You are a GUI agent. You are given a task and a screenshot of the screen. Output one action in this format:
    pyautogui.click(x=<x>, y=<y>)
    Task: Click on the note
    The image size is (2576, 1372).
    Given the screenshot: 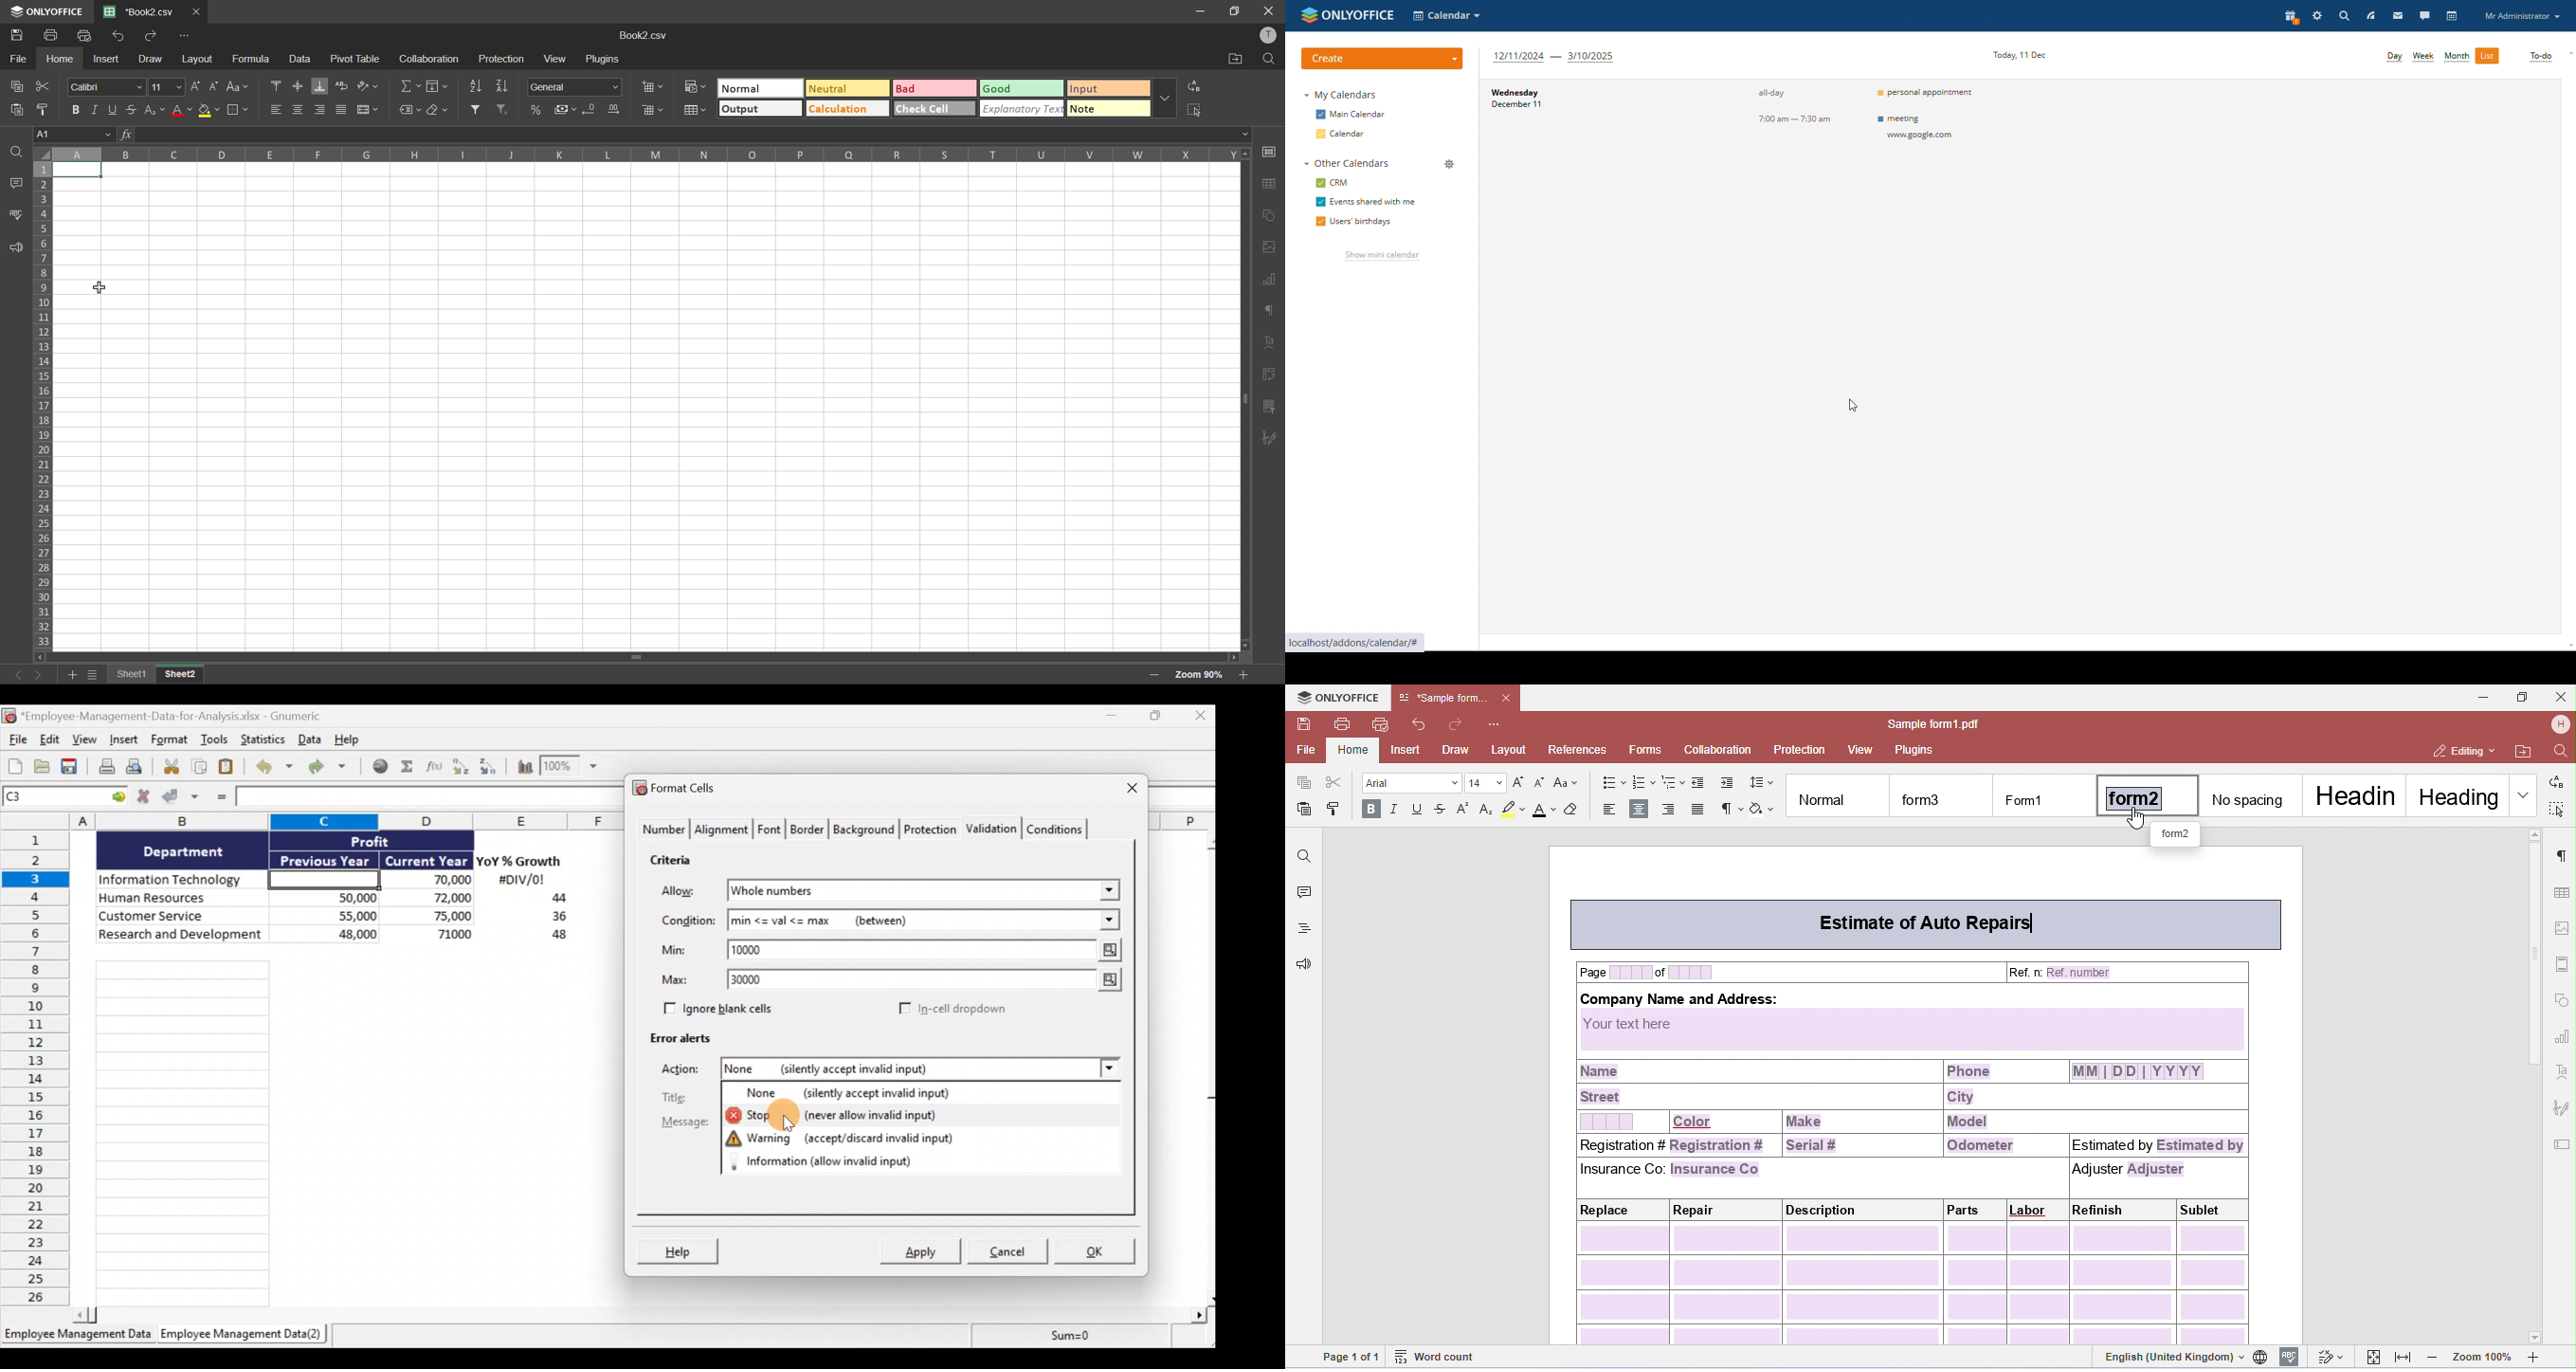 What is the action you would take?
    pyautogui.click(x=1109, y=109)
    